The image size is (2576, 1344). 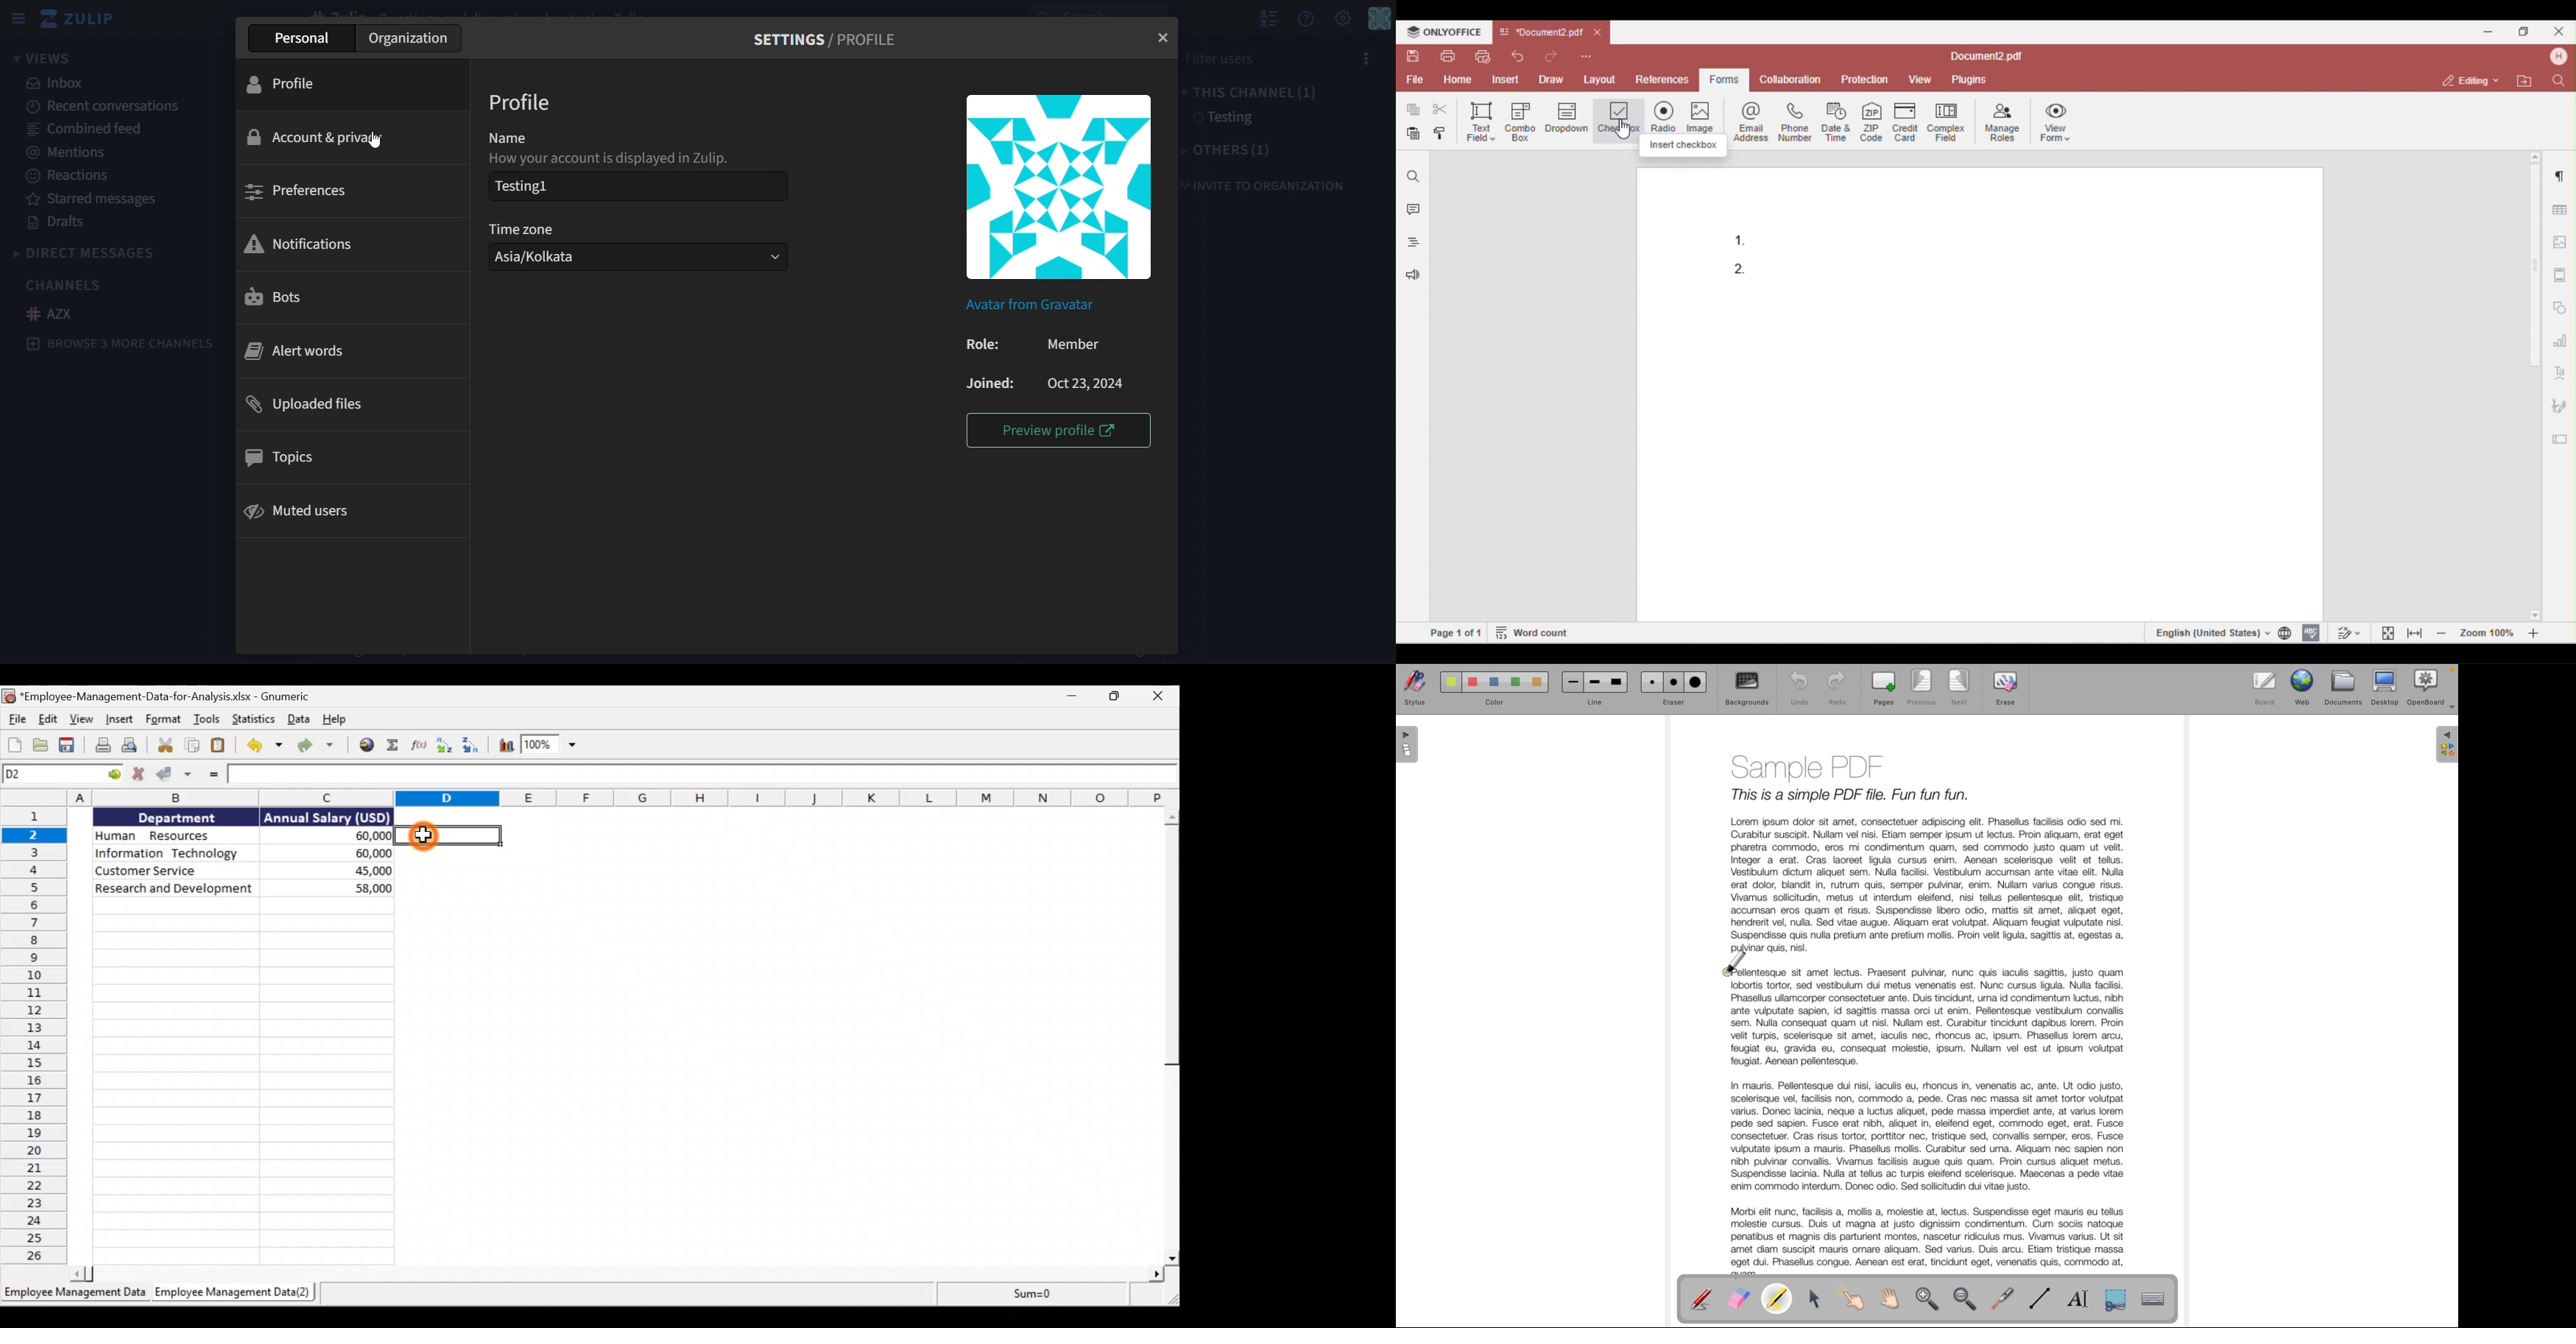 I want to click on highlighting cursor, so click(x=1735, y=965).